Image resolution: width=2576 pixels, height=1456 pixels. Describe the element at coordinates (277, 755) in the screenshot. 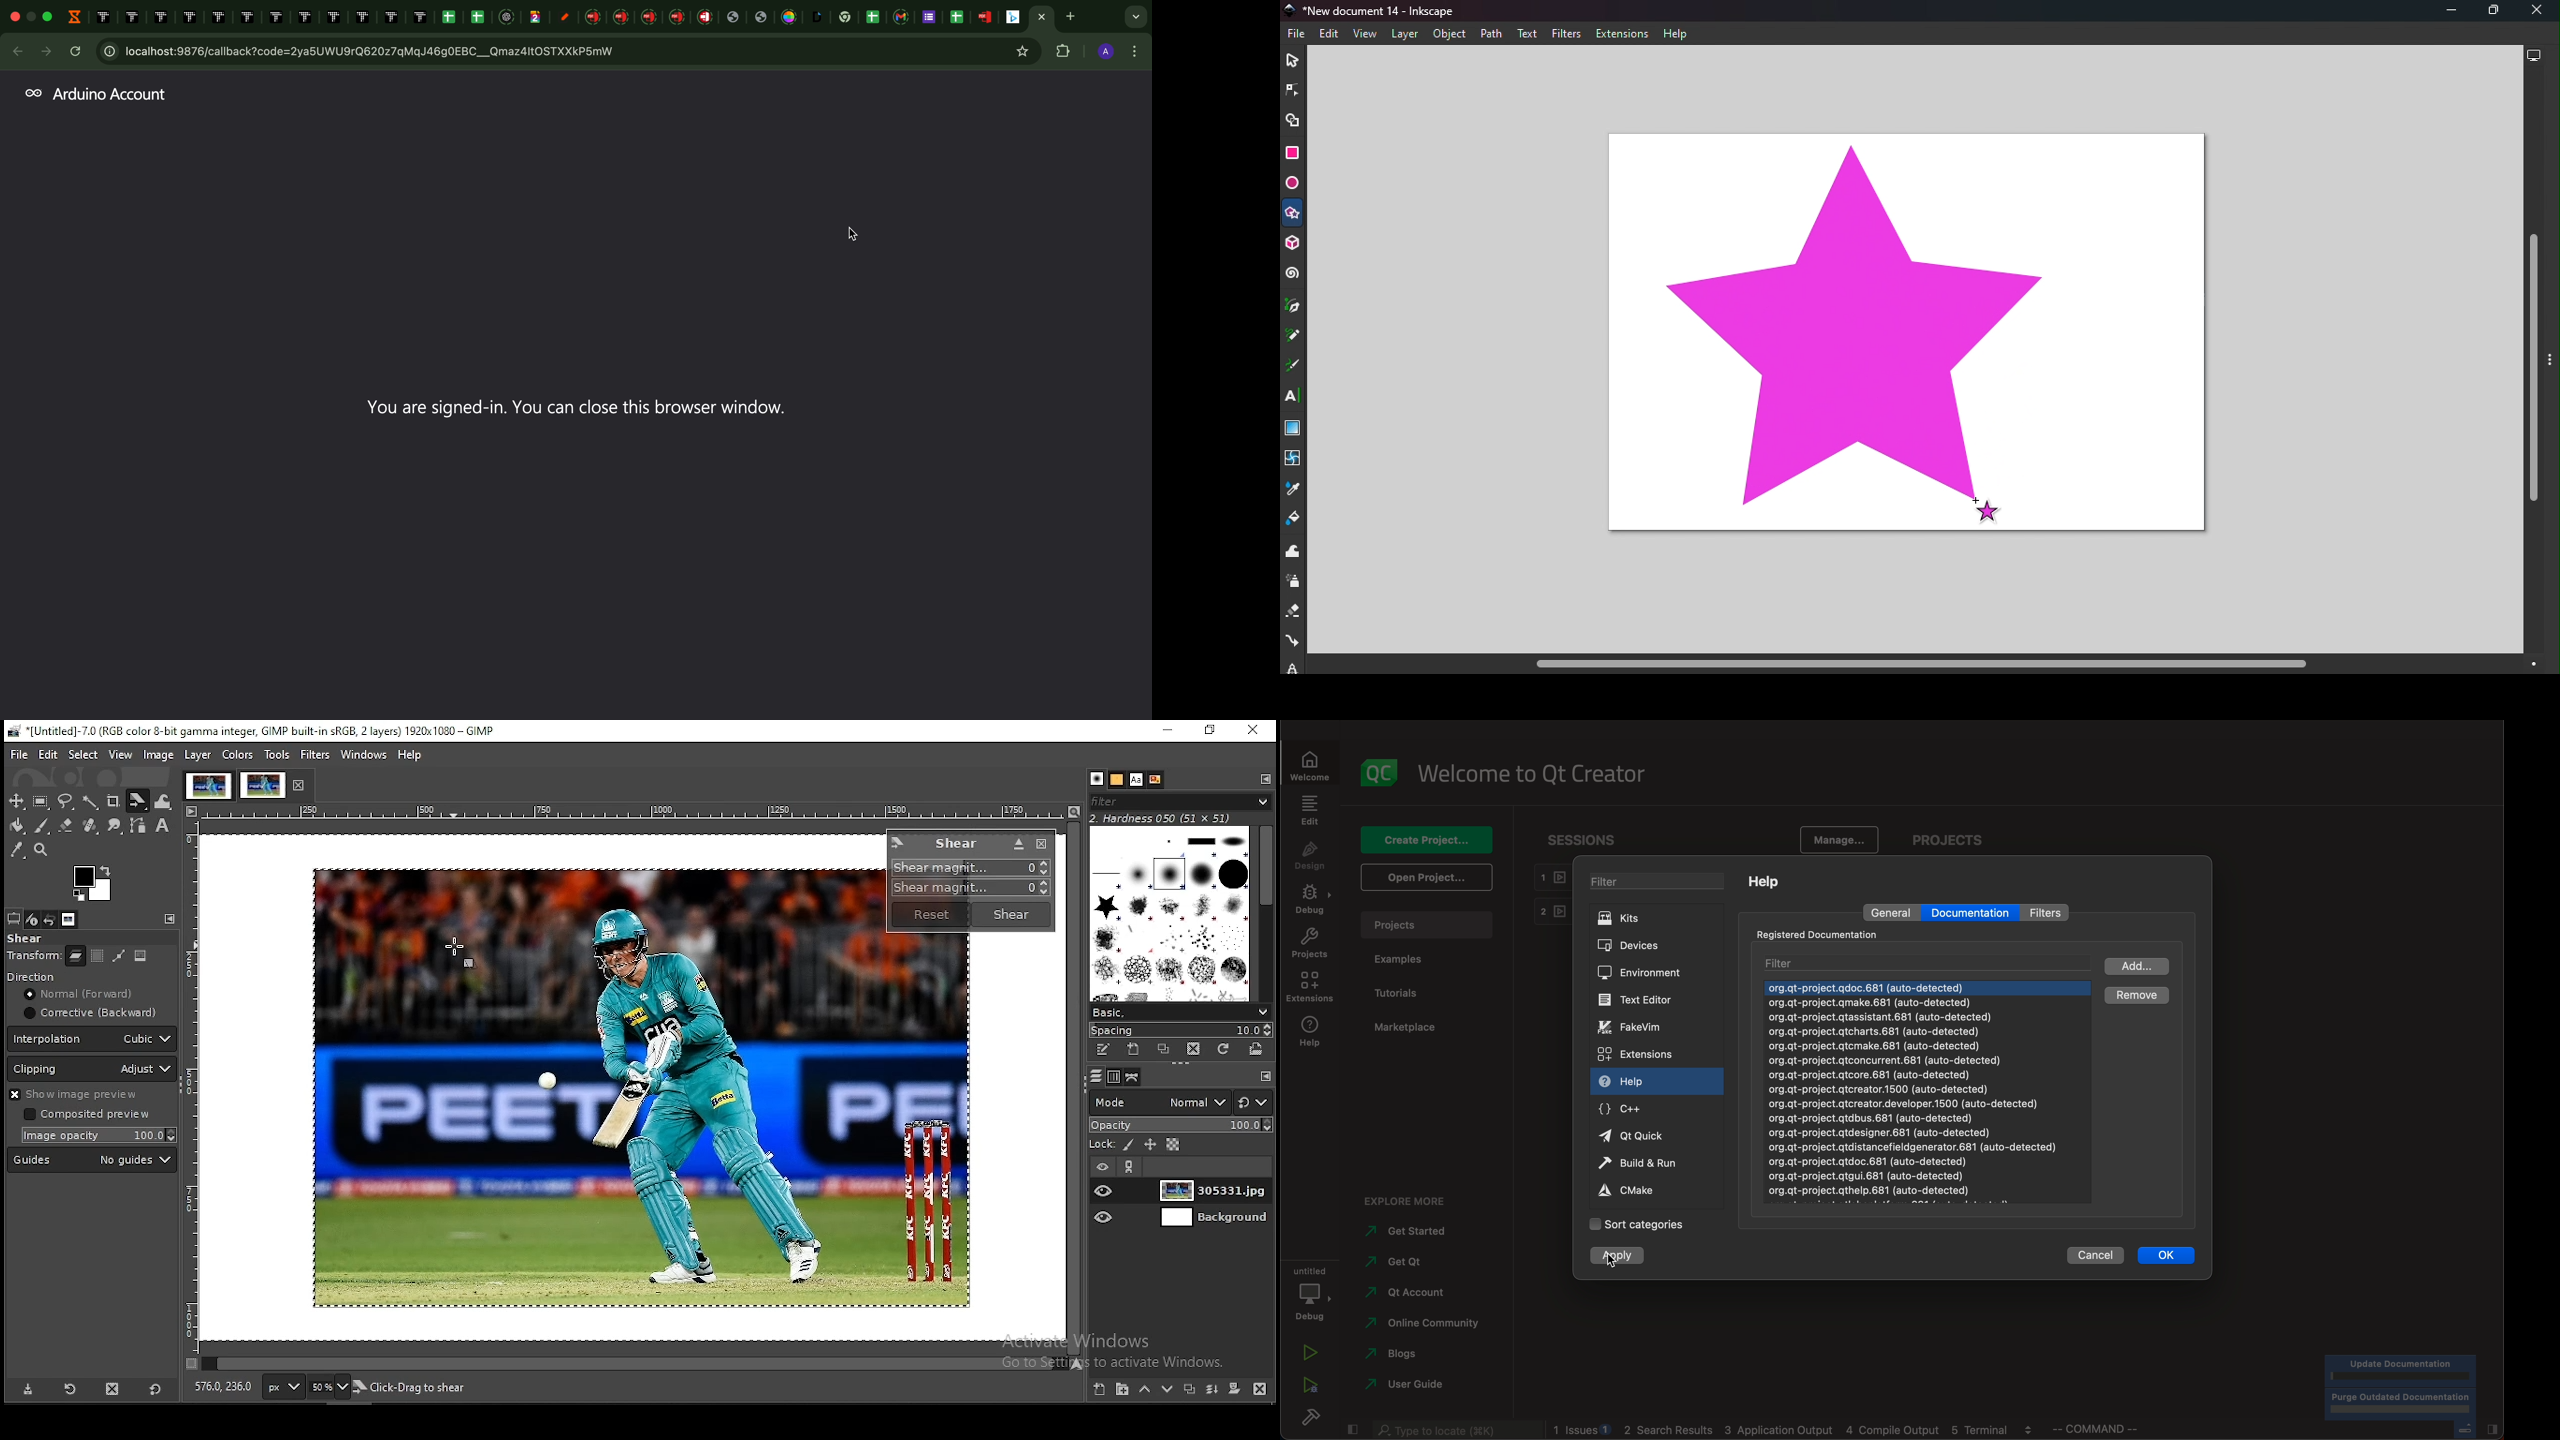

I see `tools` at that location.